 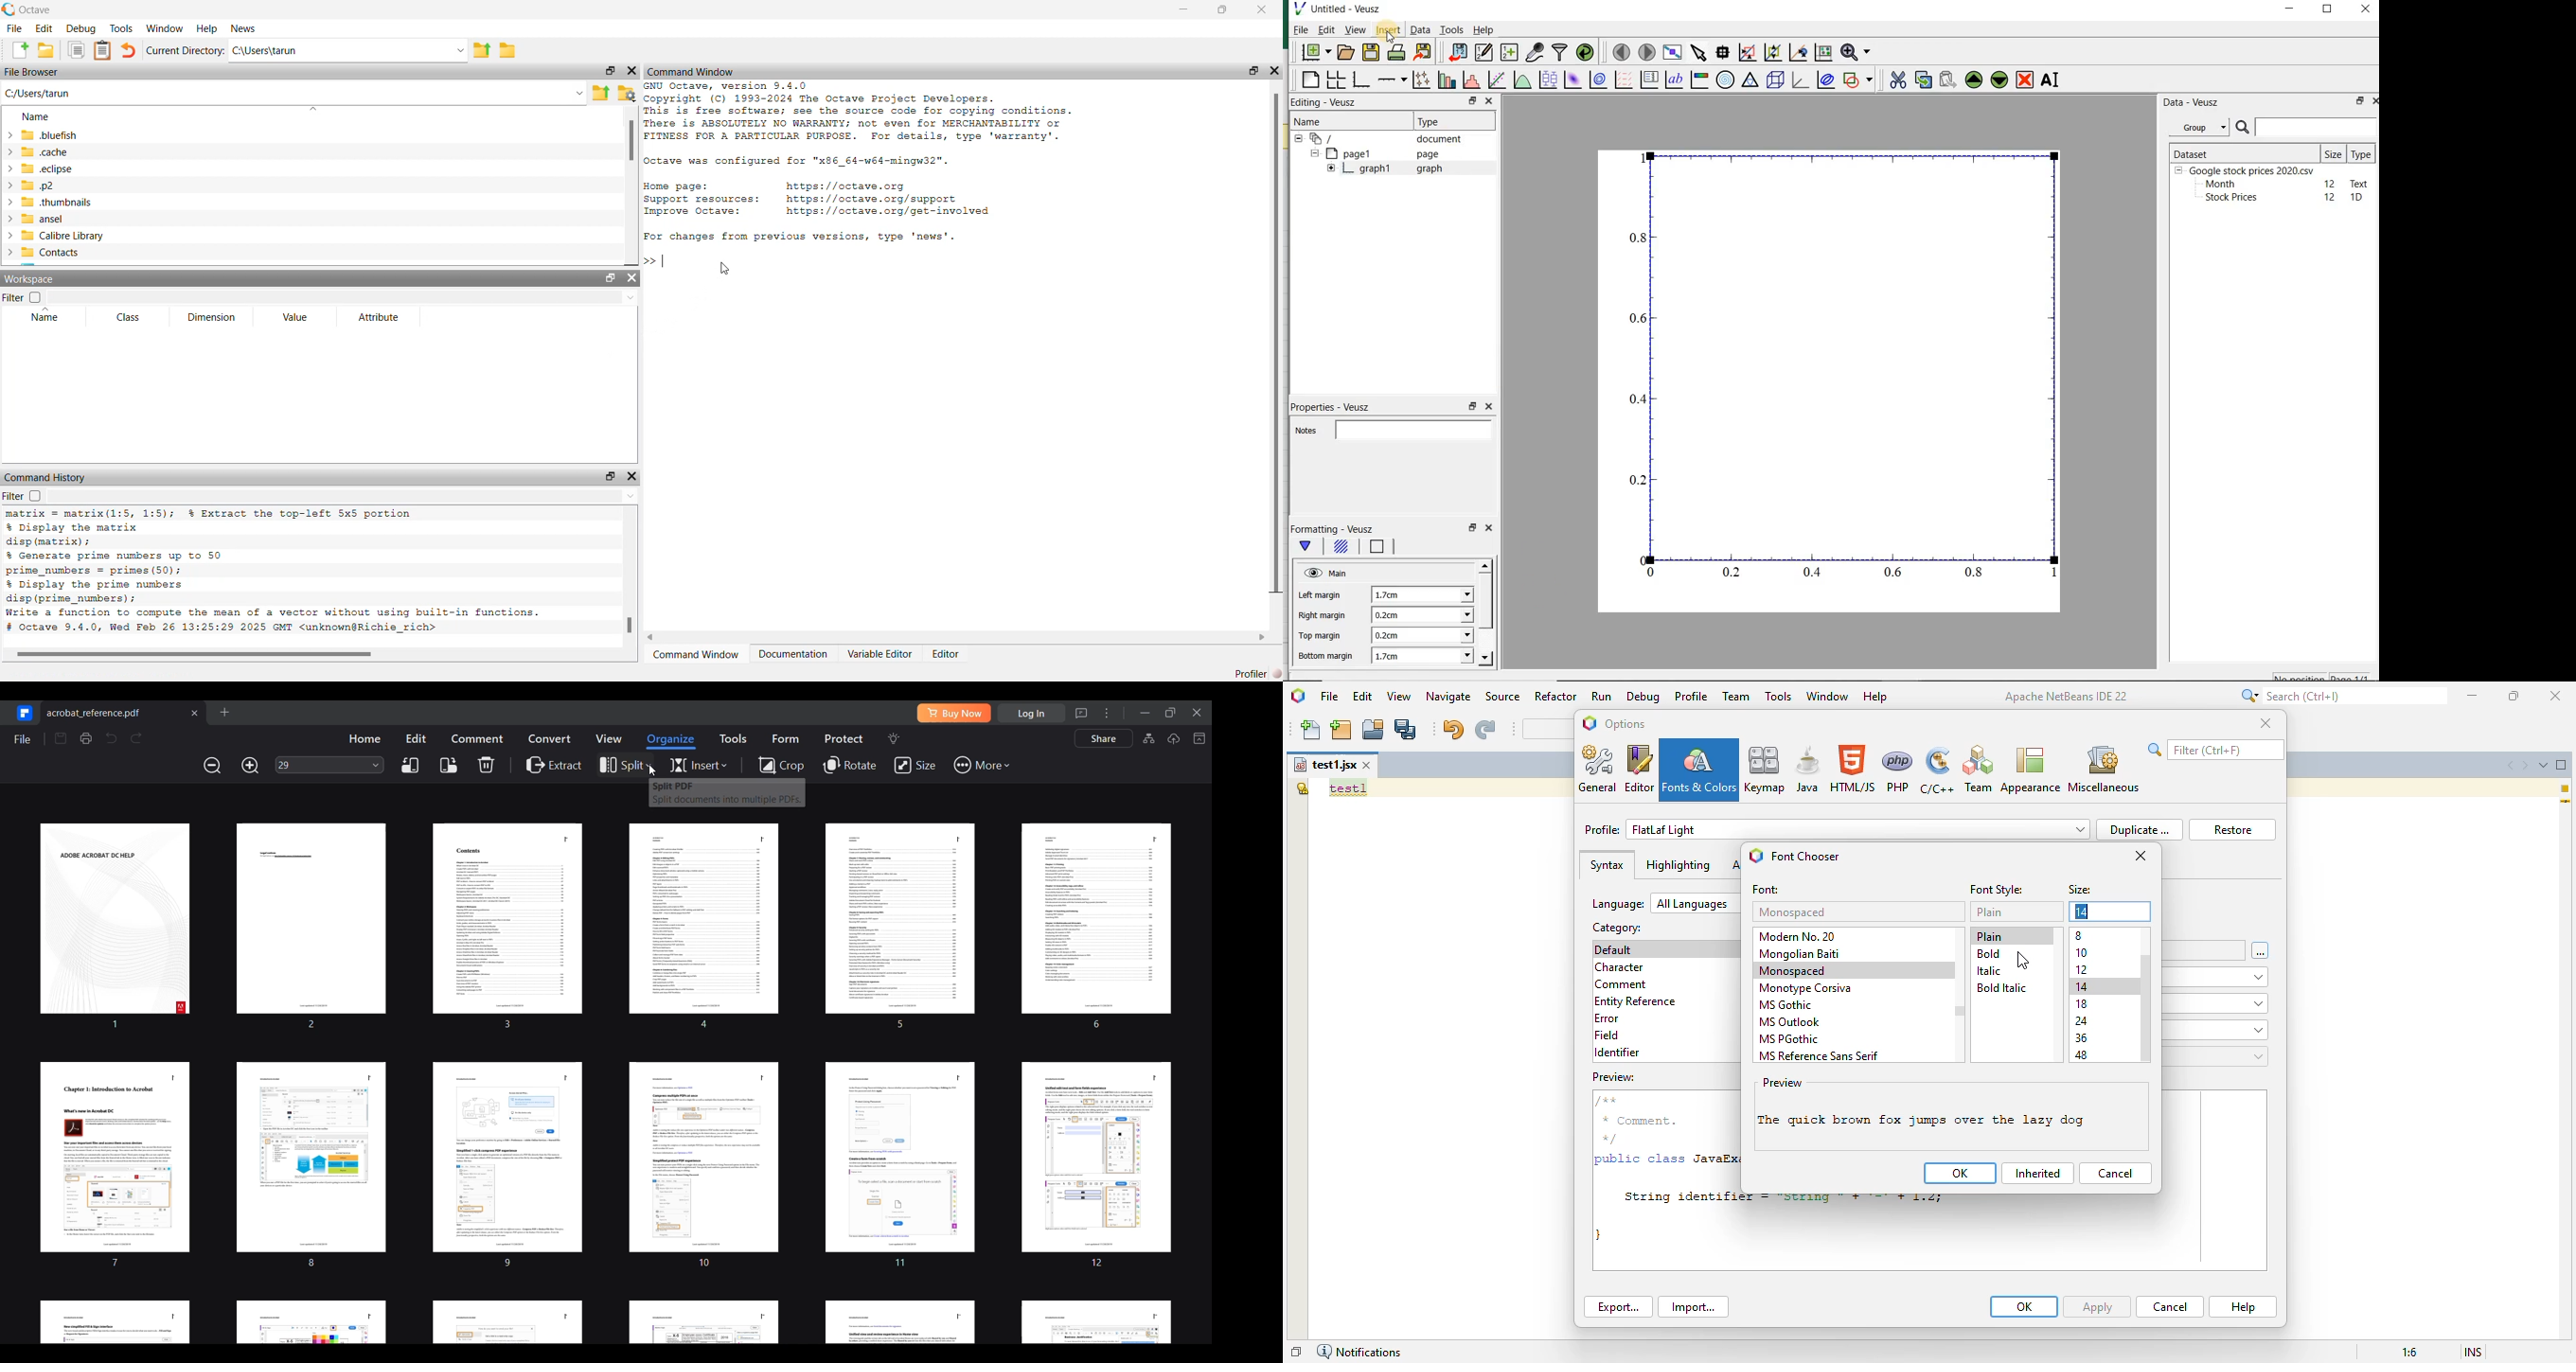 What do you see at coordinates (1324, 657) in the screenshot?
I see `Bottom margin` at bounding box center [1324, 657].